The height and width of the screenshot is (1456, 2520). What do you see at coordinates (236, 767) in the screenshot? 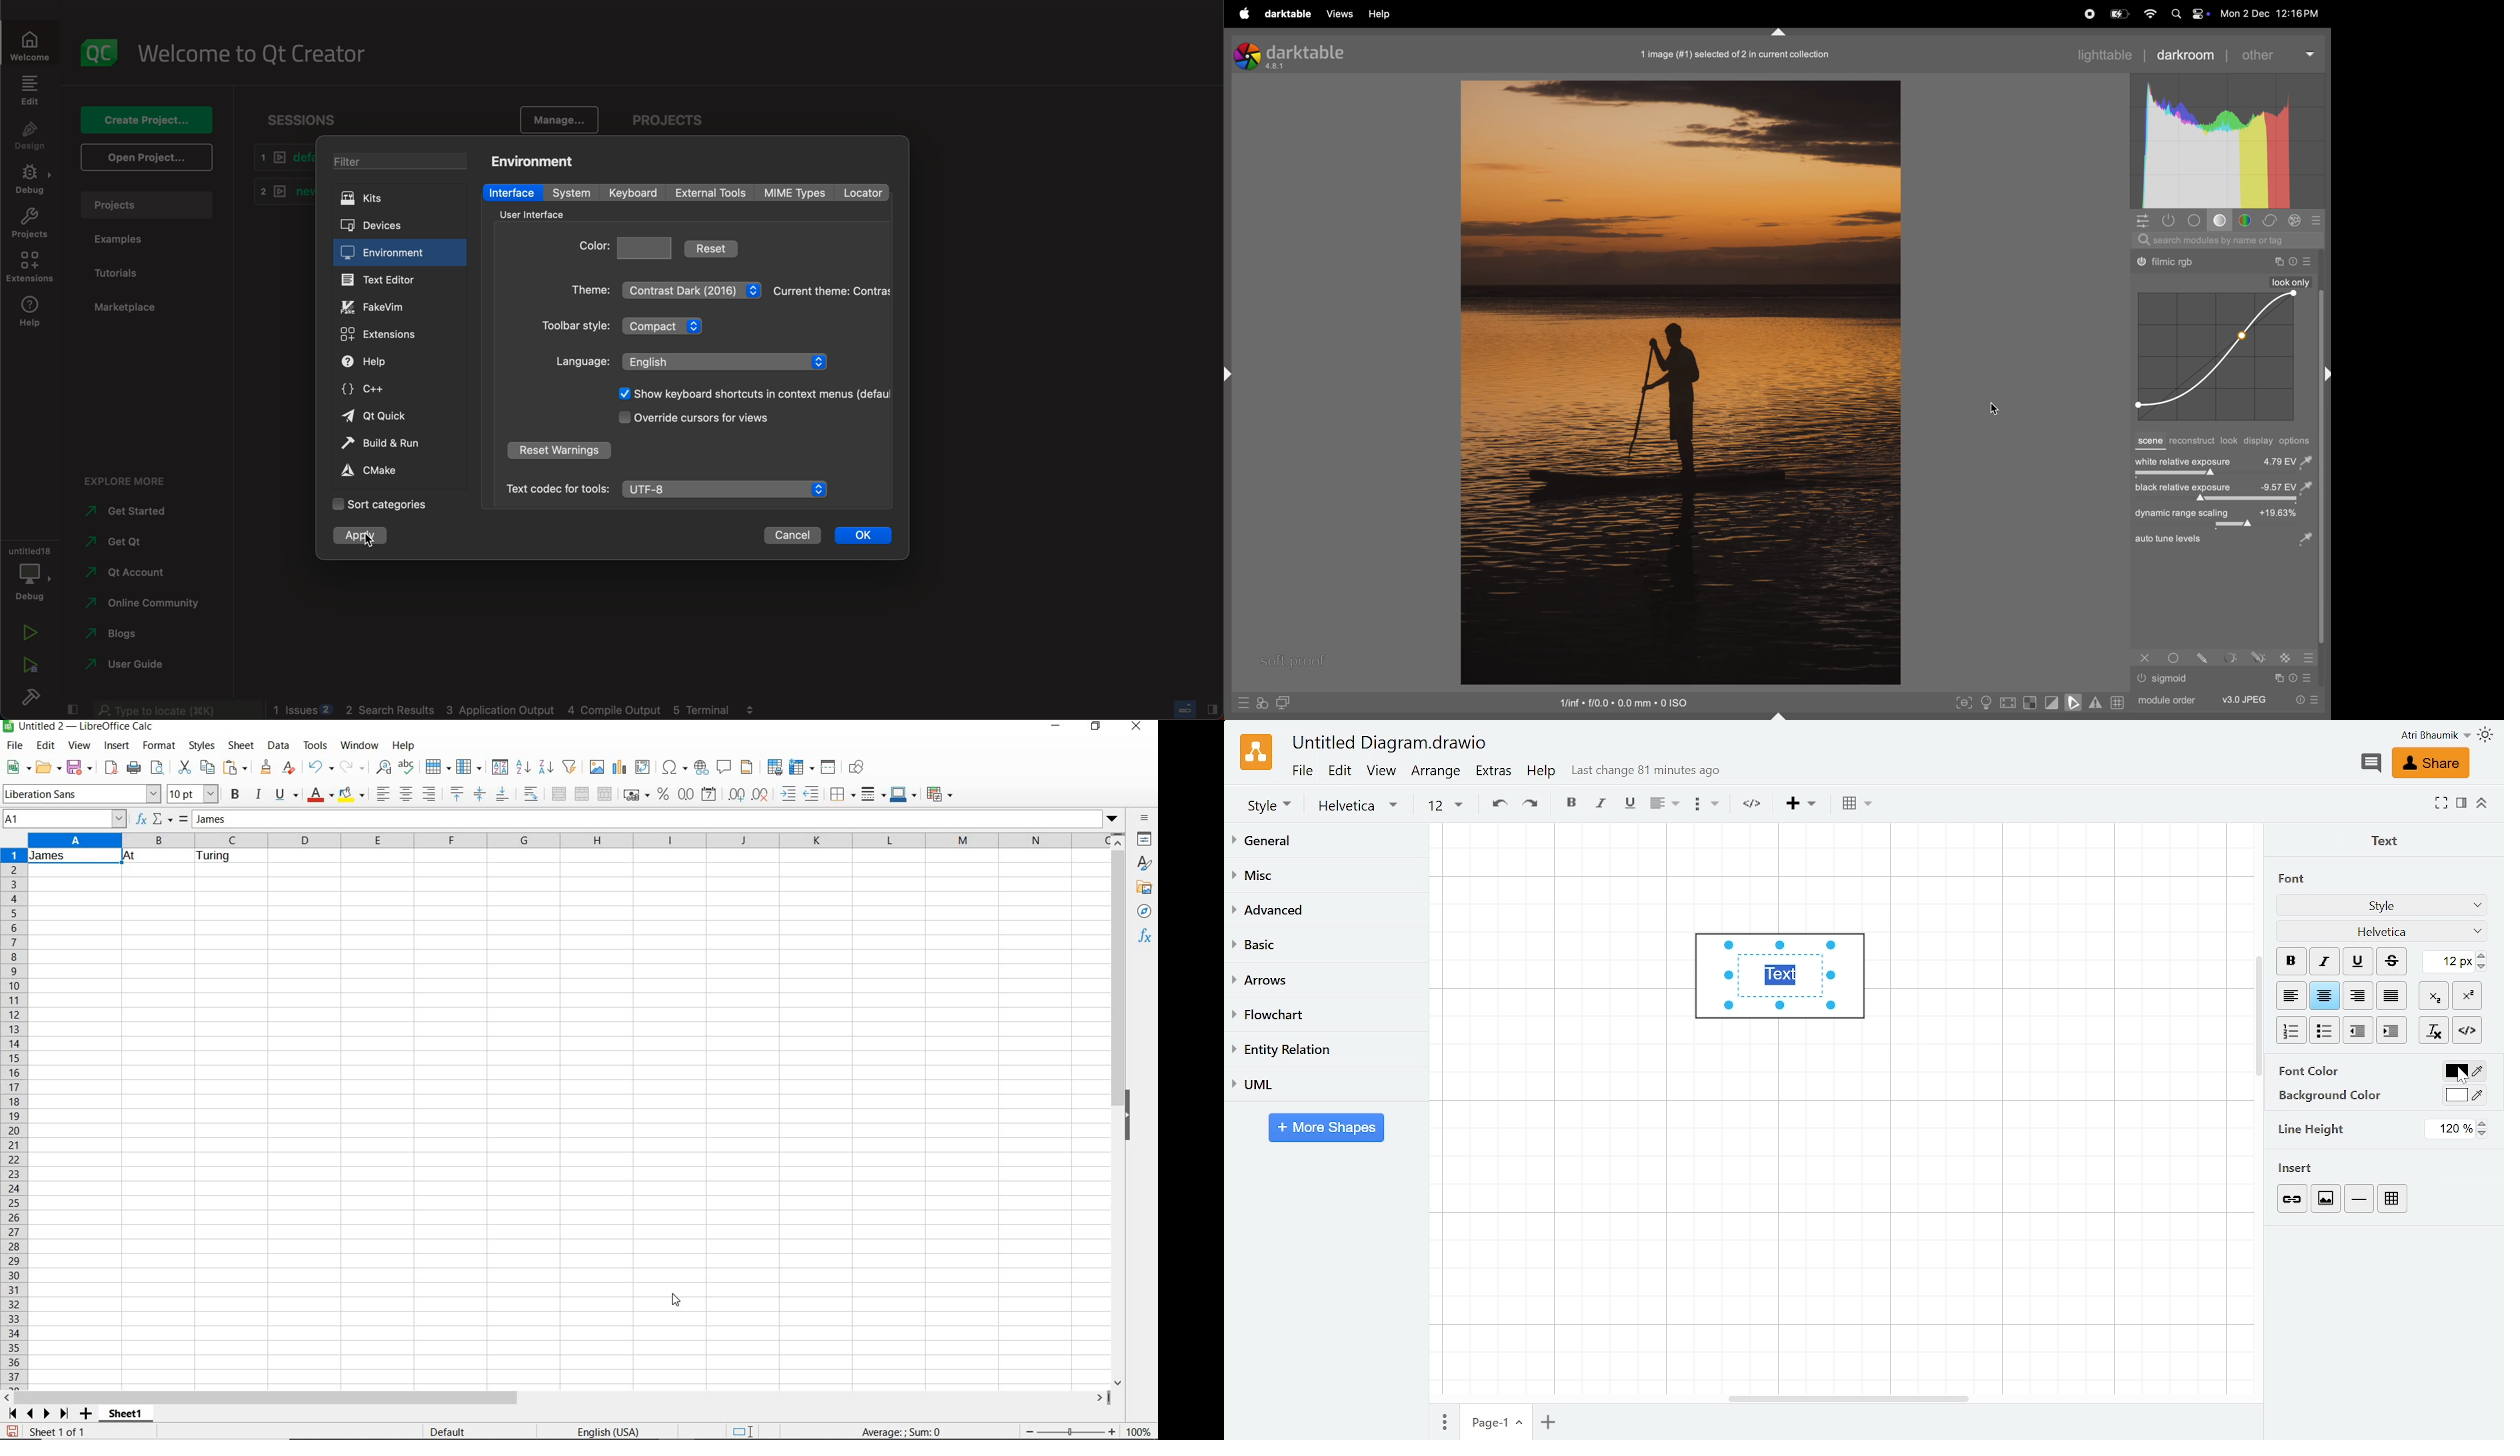
I see `paste` at bounding box center [236, 767].